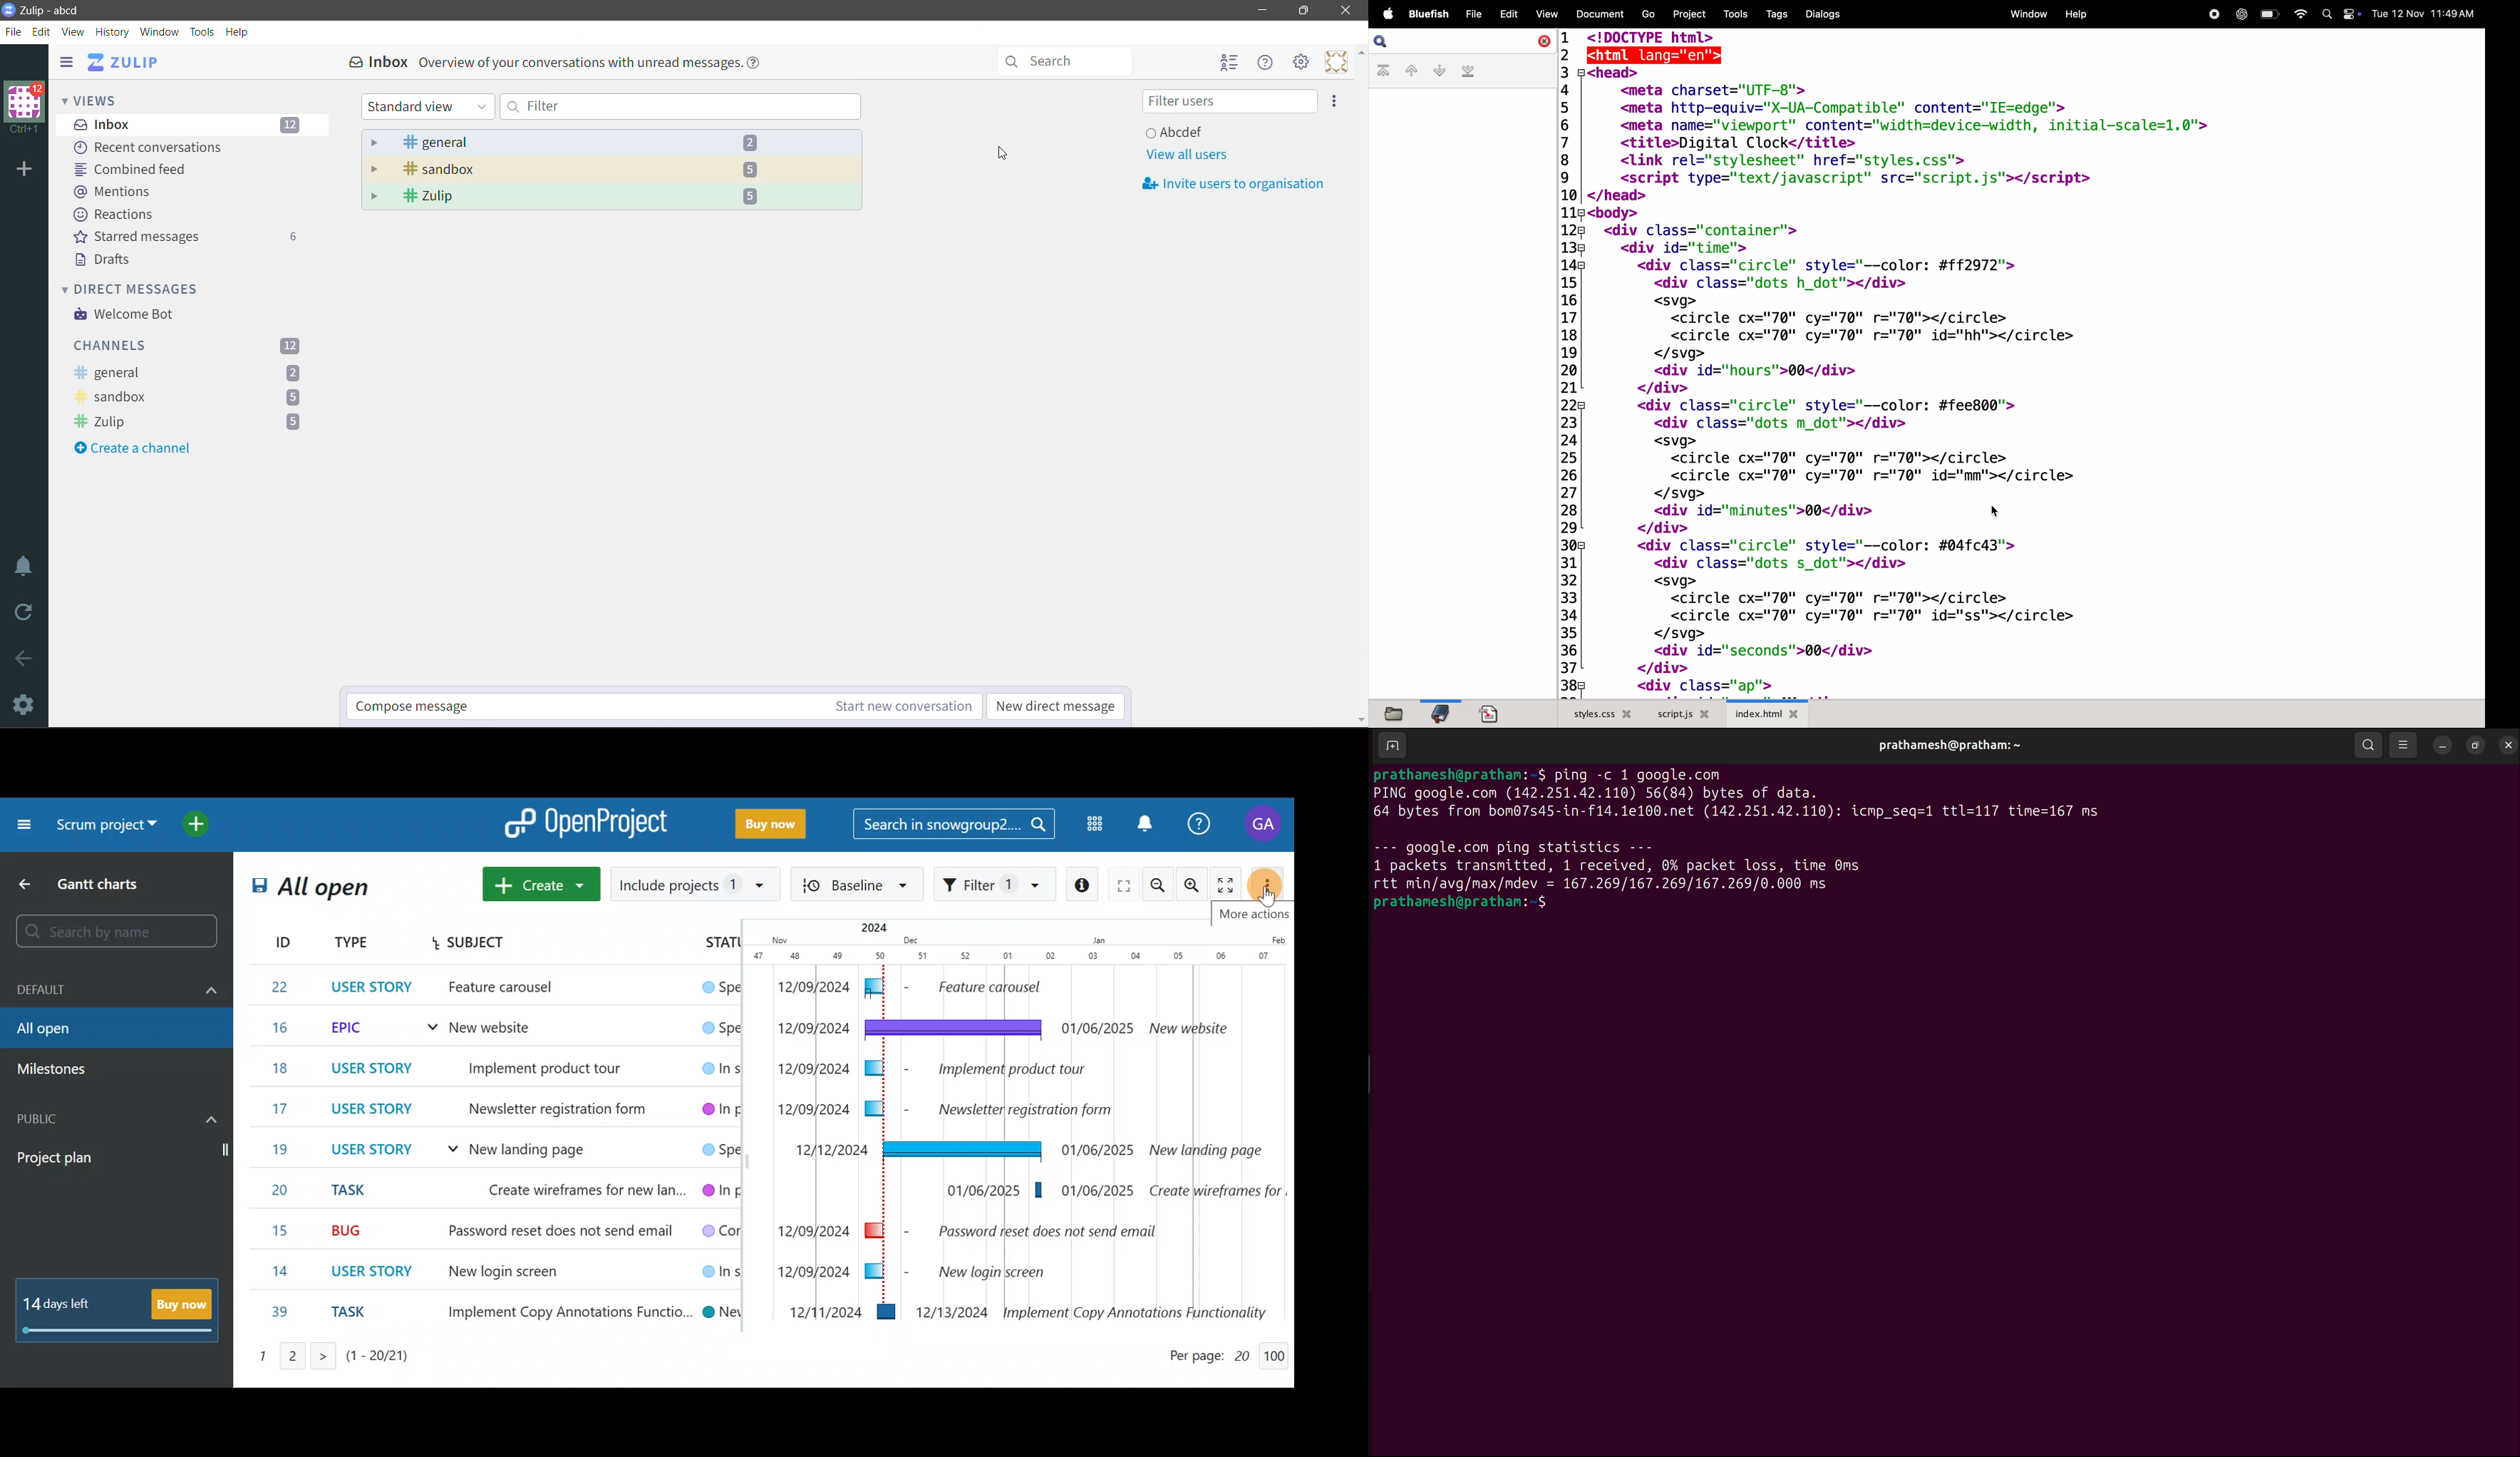 The width and height of the screenshot is (2520, 1484). Describe the element at coordinates (1271, 883) in the screenshot. I see `More actions` at that location.